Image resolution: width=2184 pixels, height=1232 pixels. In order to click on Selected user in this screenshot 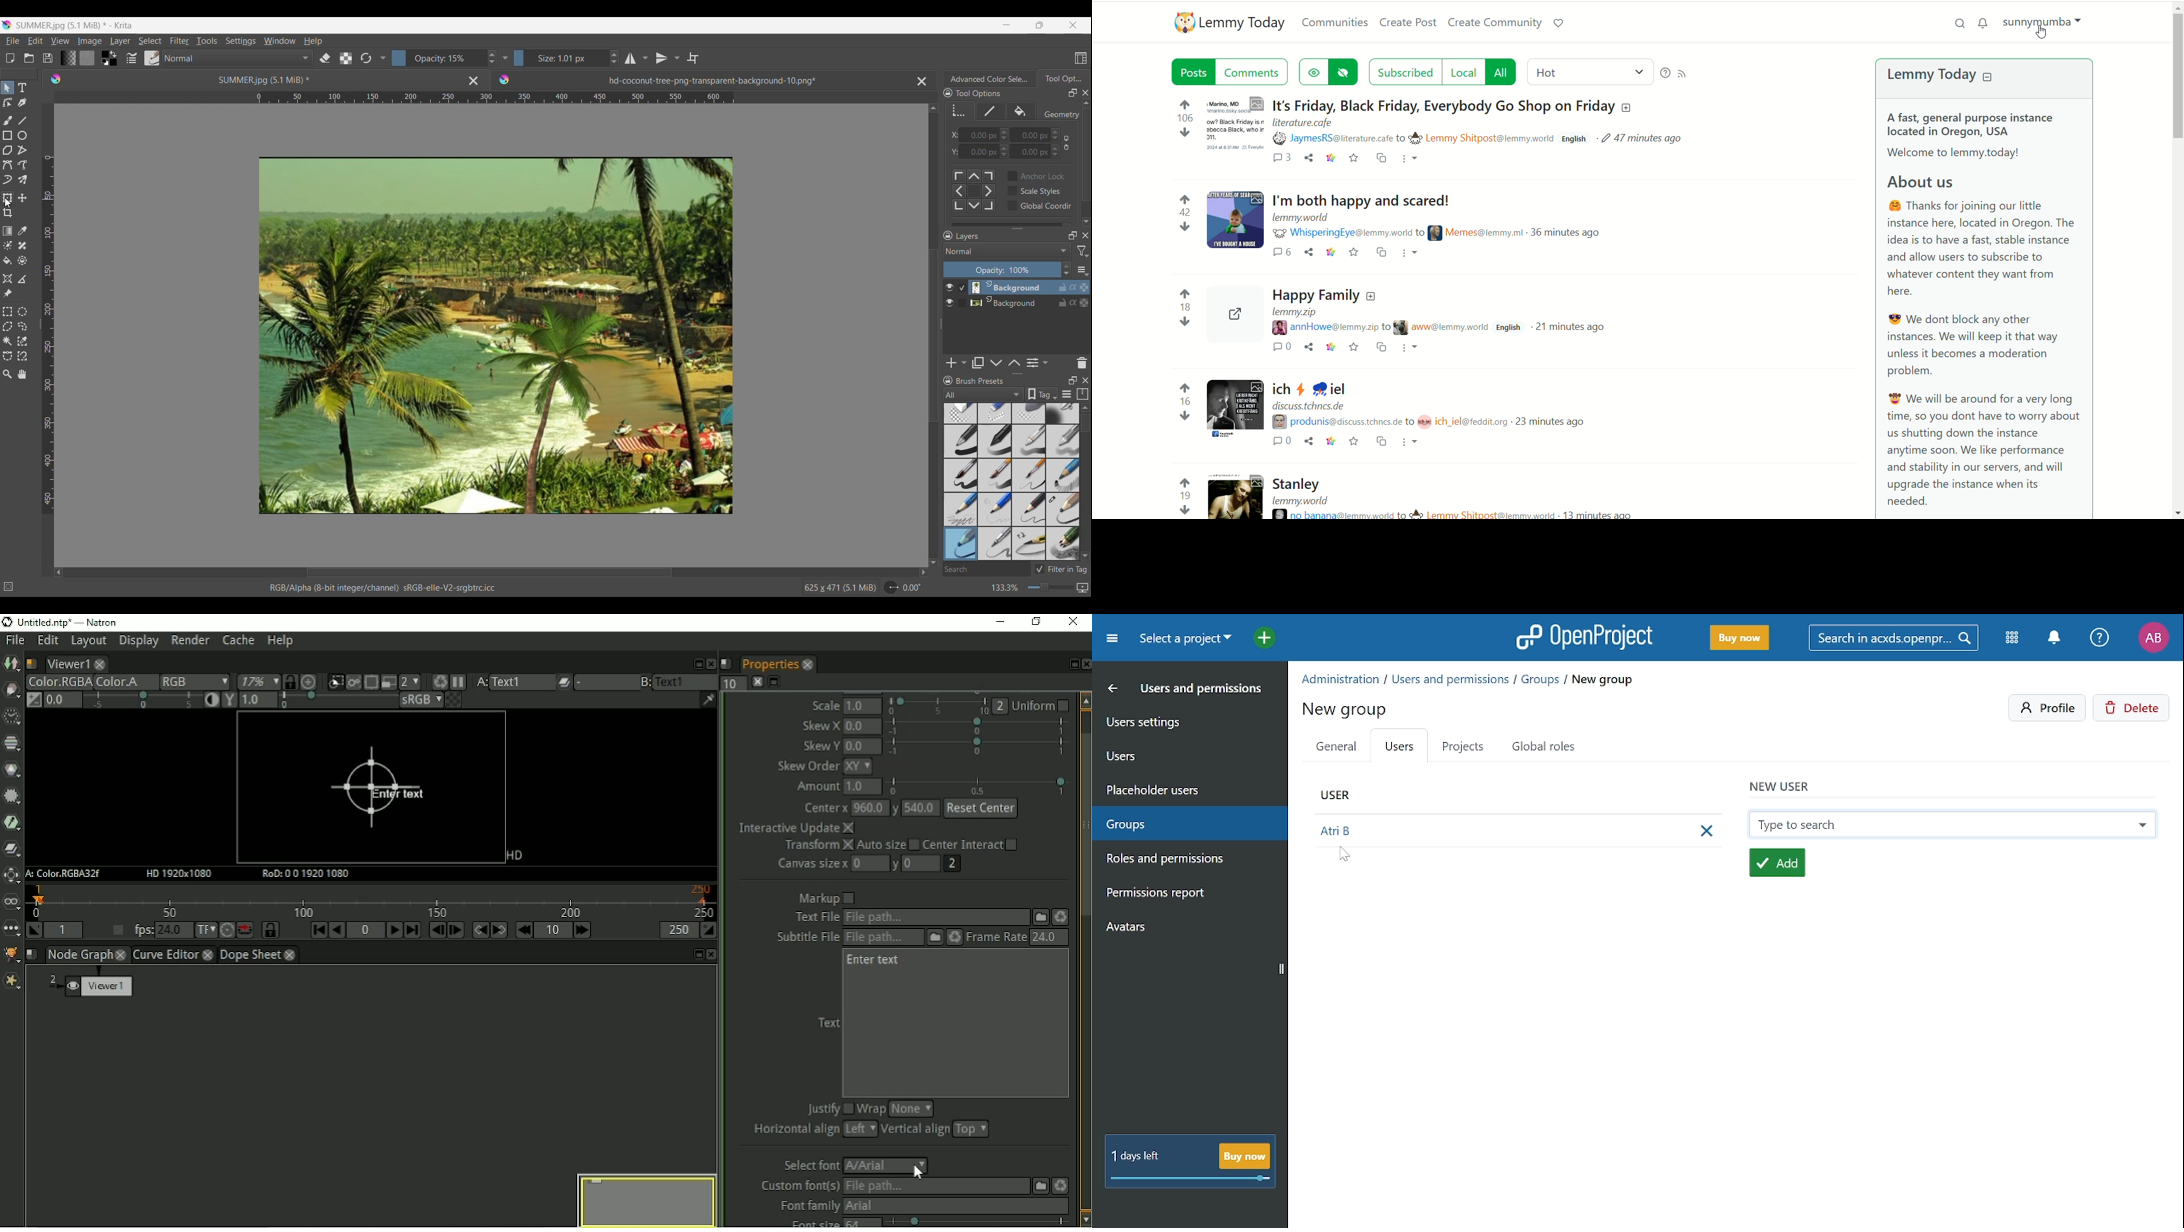, I will do `click(1929, 825)`.